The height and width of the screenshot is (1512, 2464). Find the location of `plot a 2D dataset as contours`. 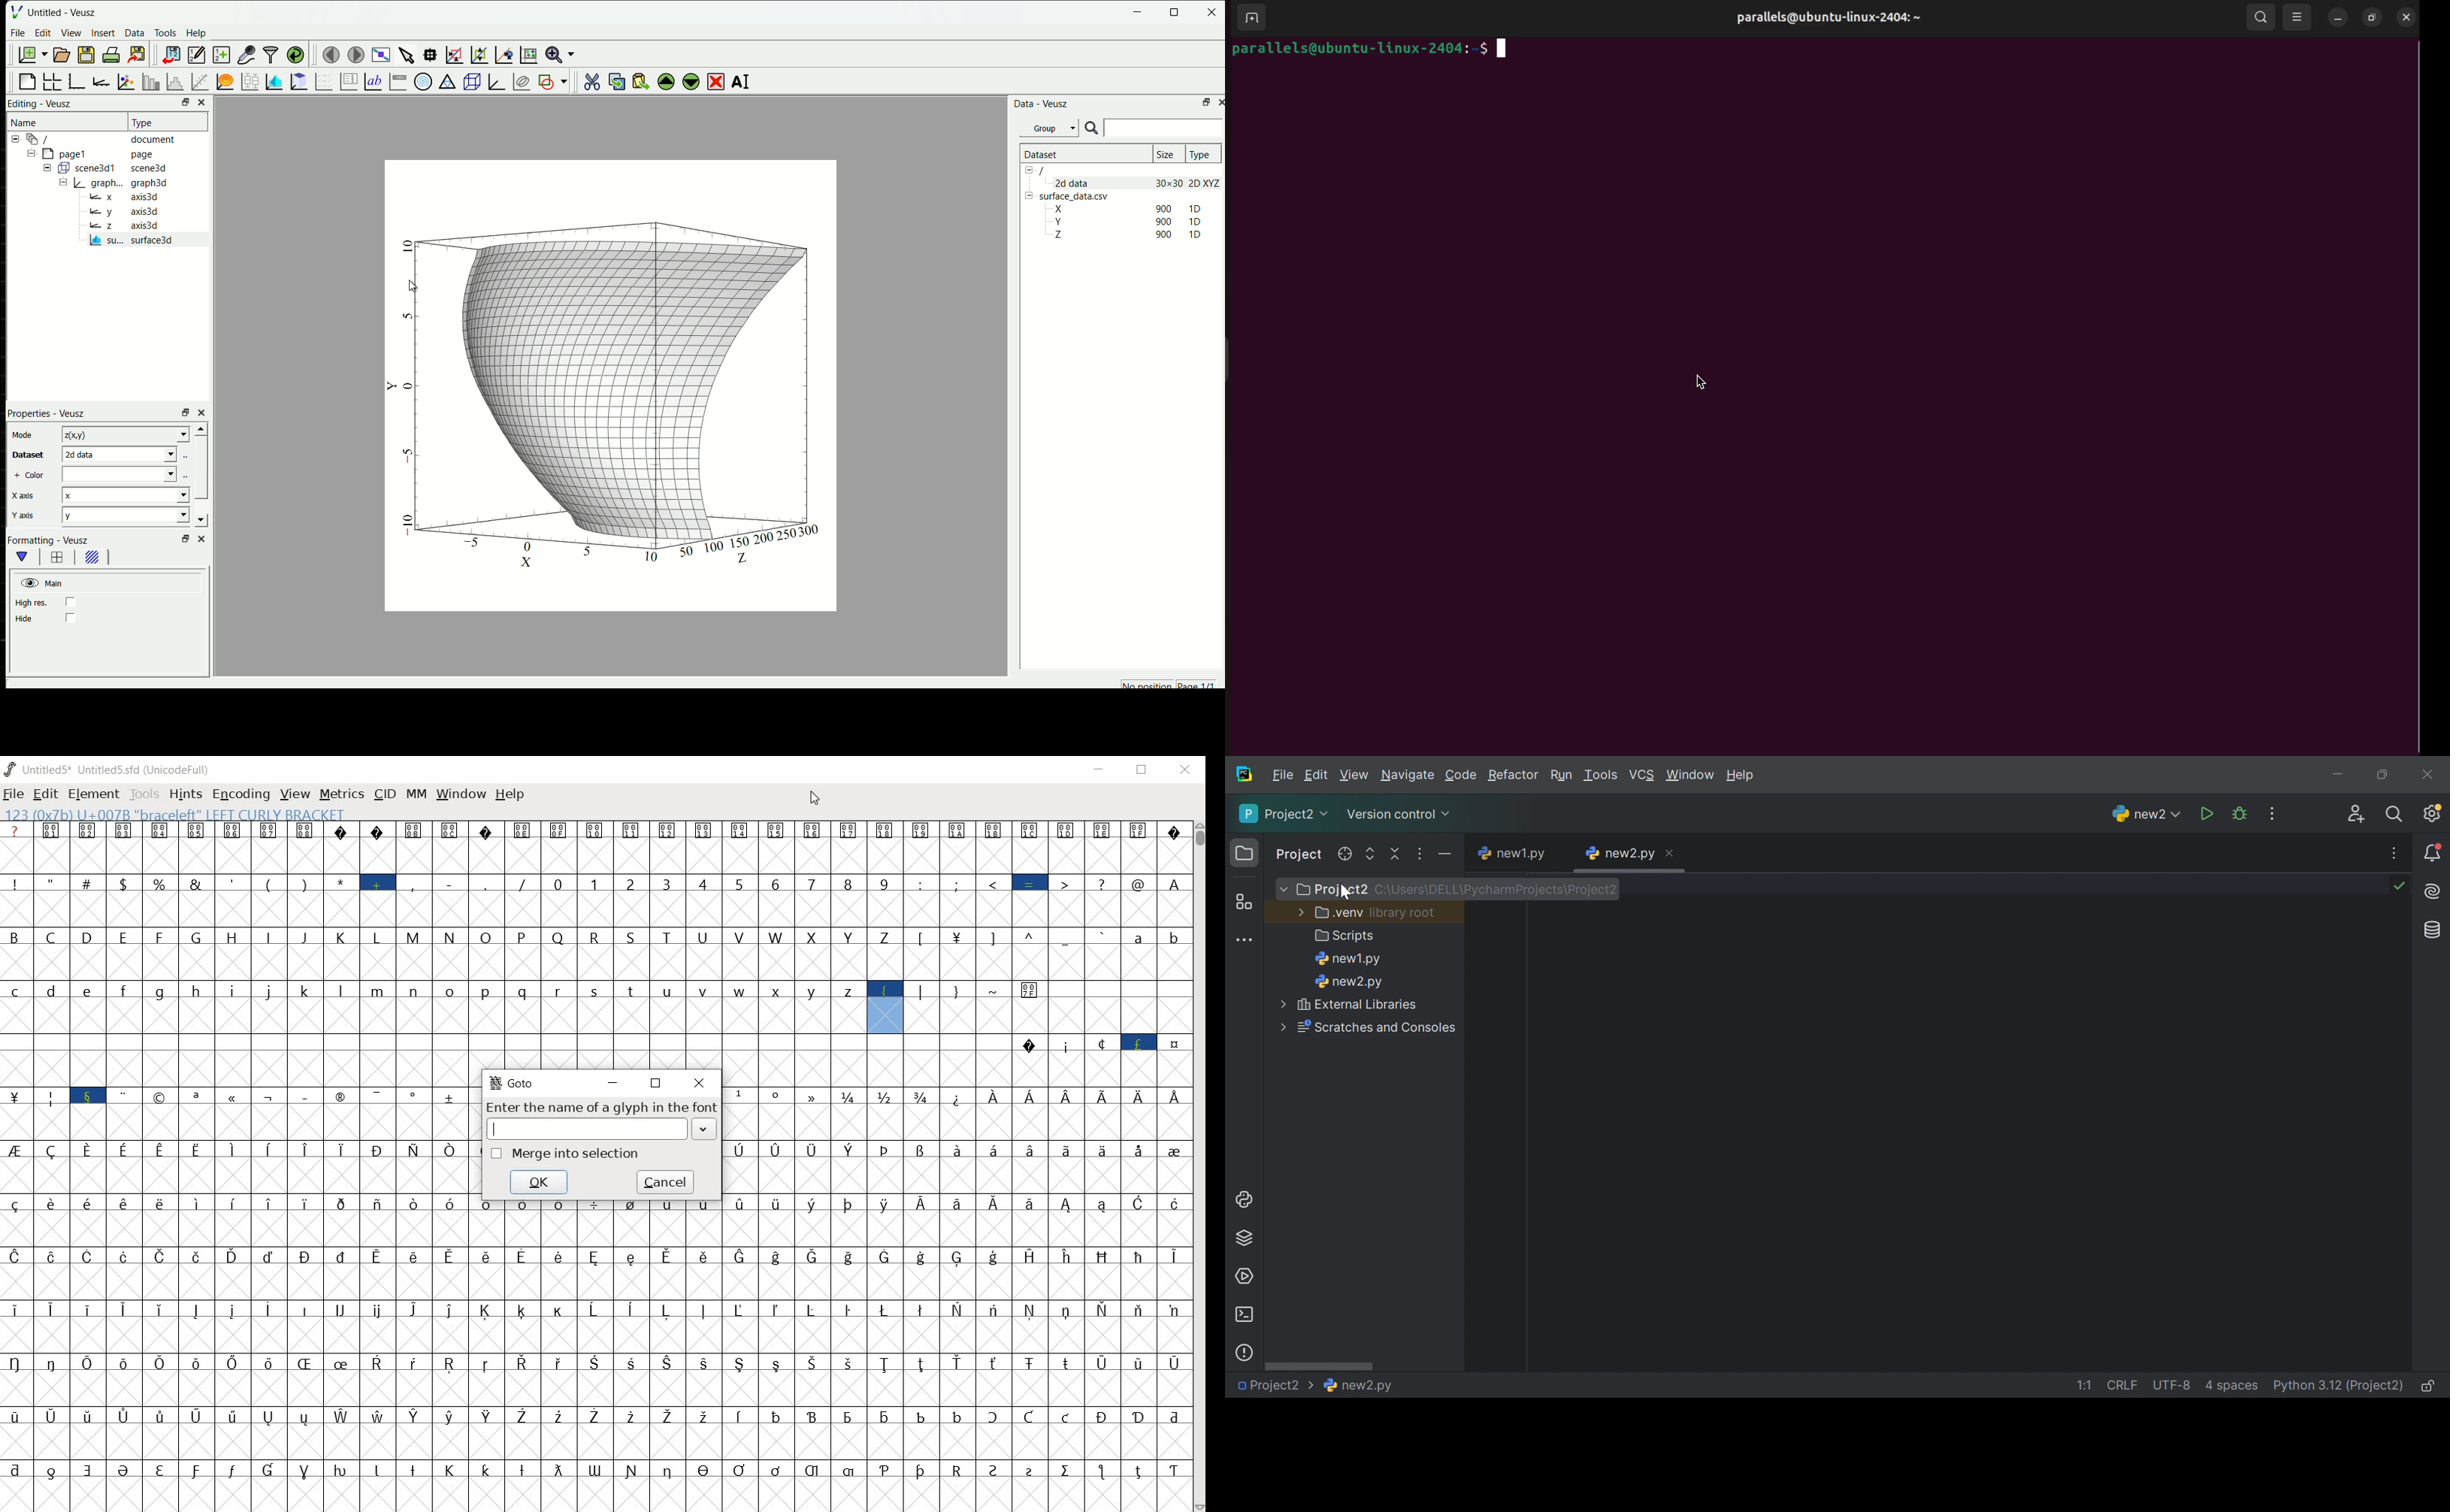

plot a 2D dataset as contours is located at coordinates (300, 81).